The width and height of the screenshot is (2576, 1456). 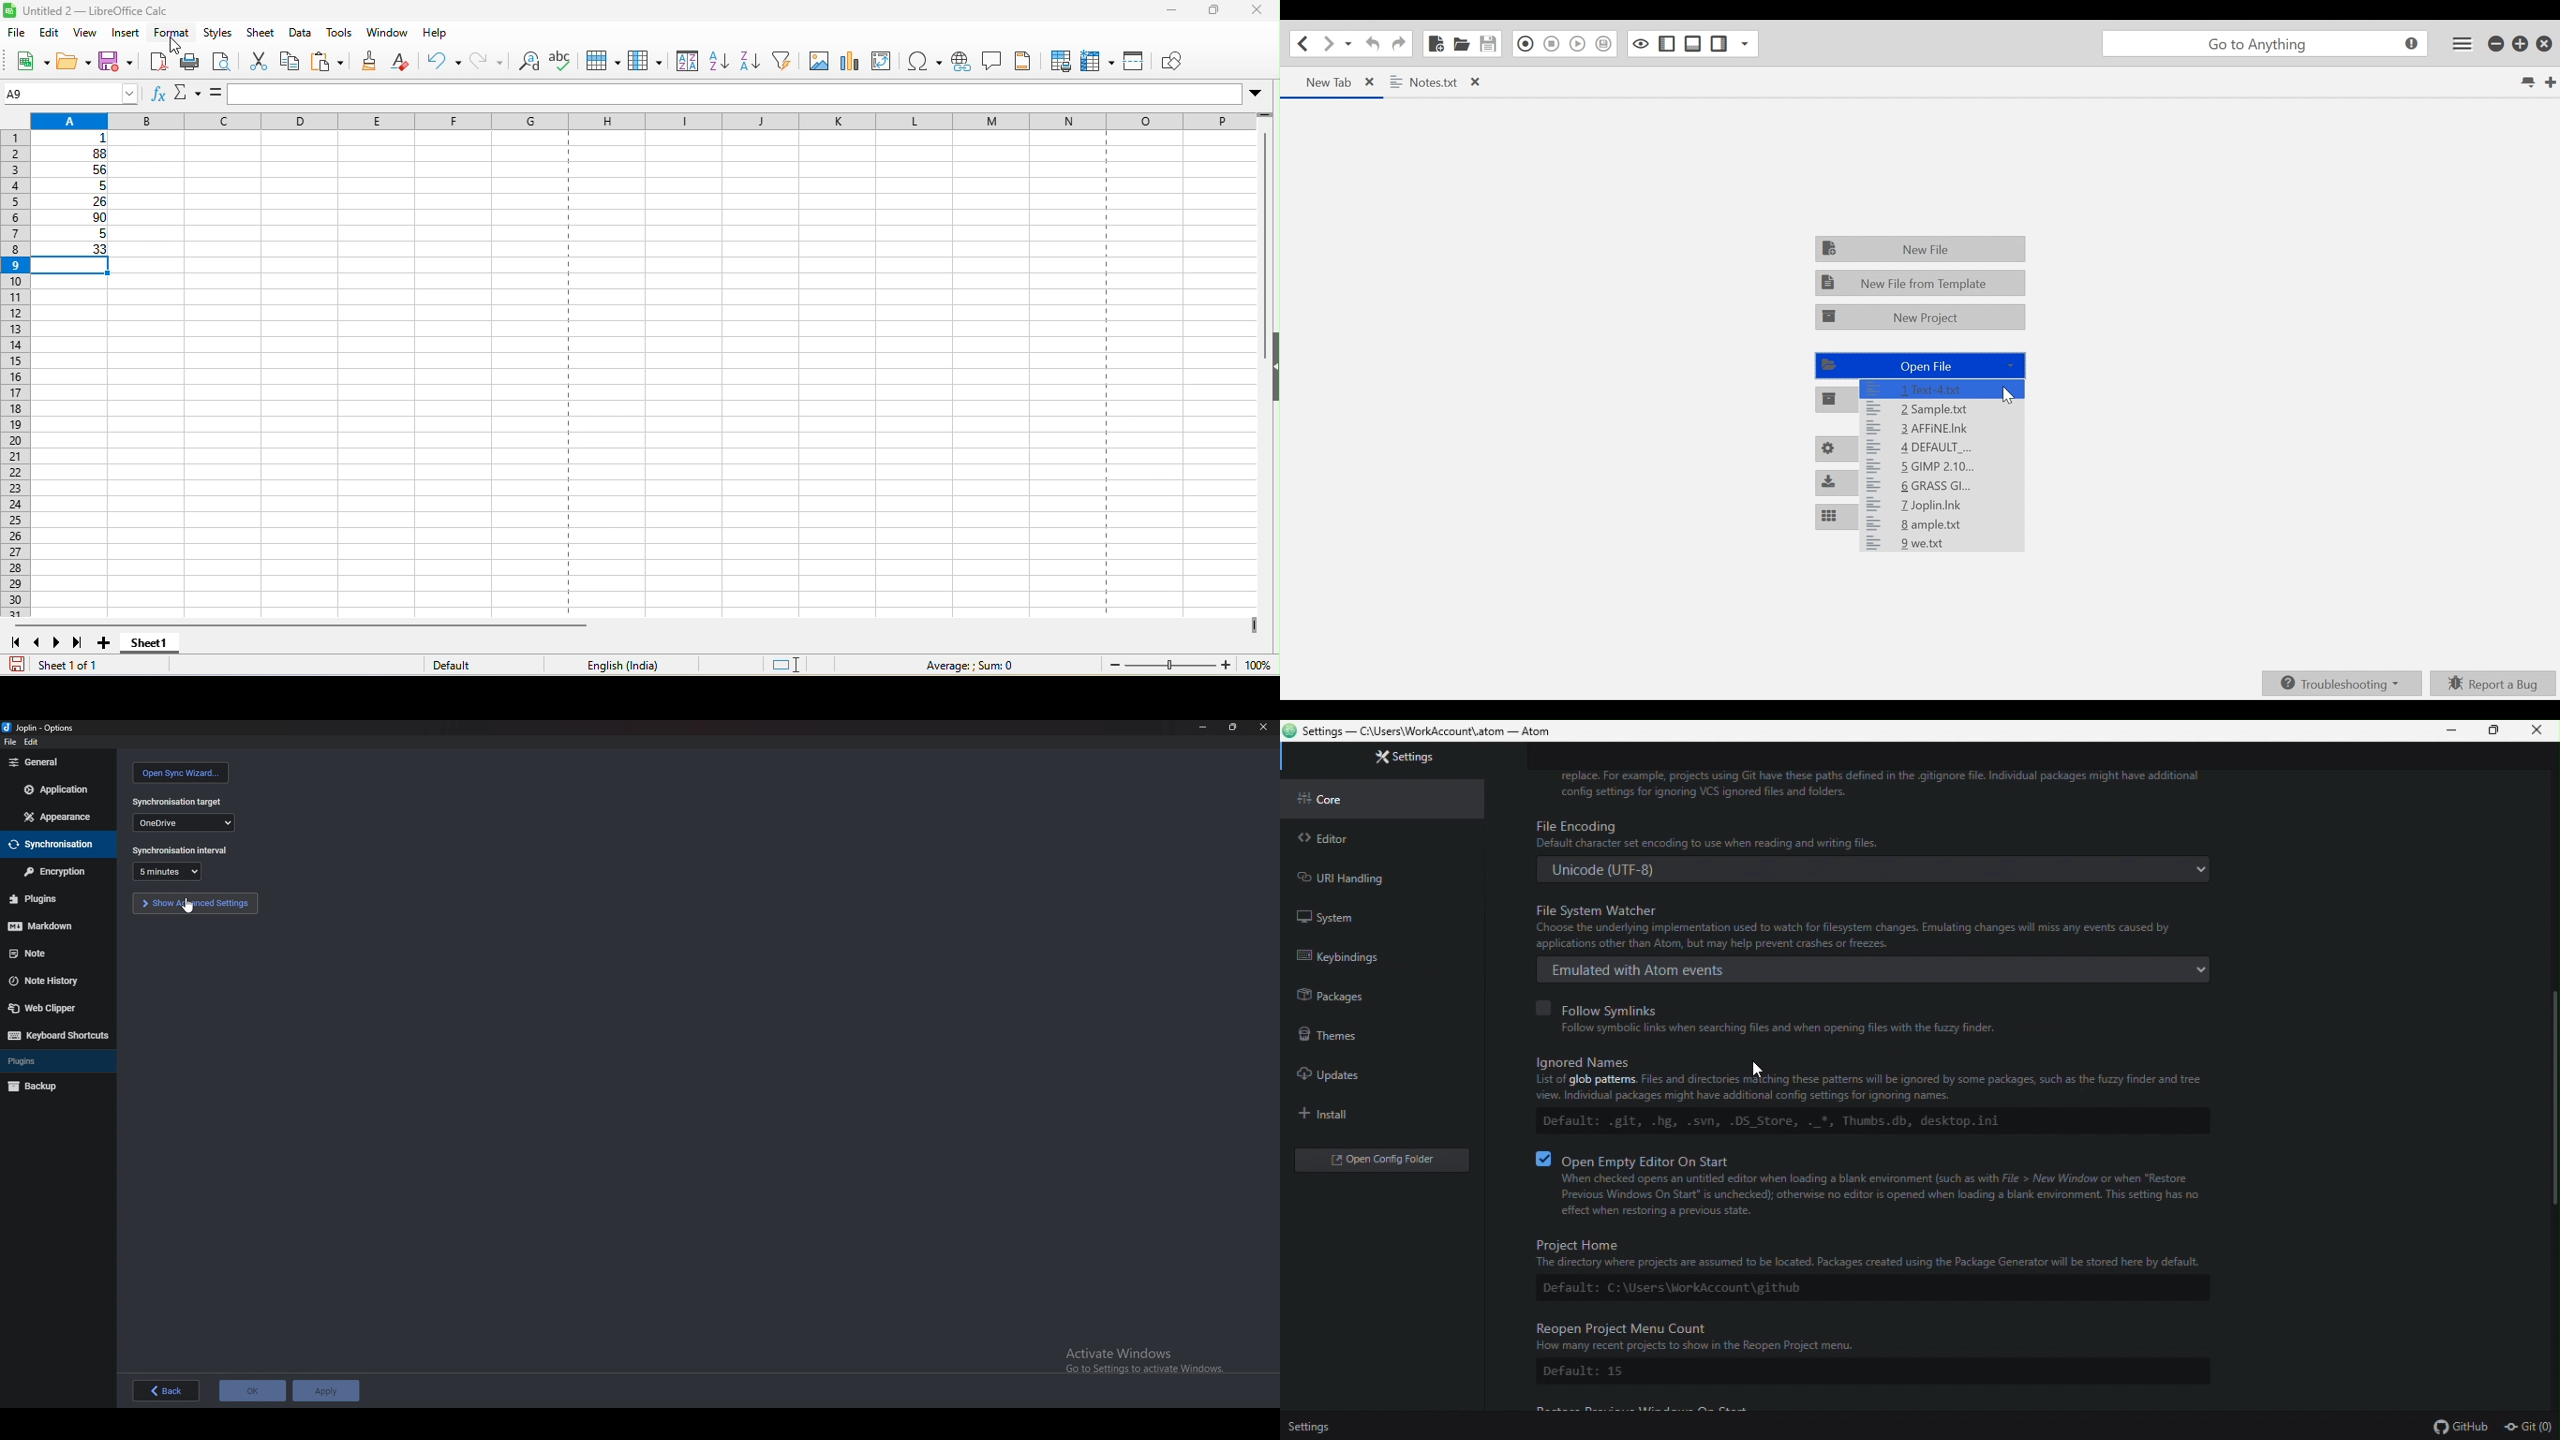 What do you see at coordinates (1099, 61) in the screenshot?
I see `freeze rows and column` at bounding box center [1099, 61].